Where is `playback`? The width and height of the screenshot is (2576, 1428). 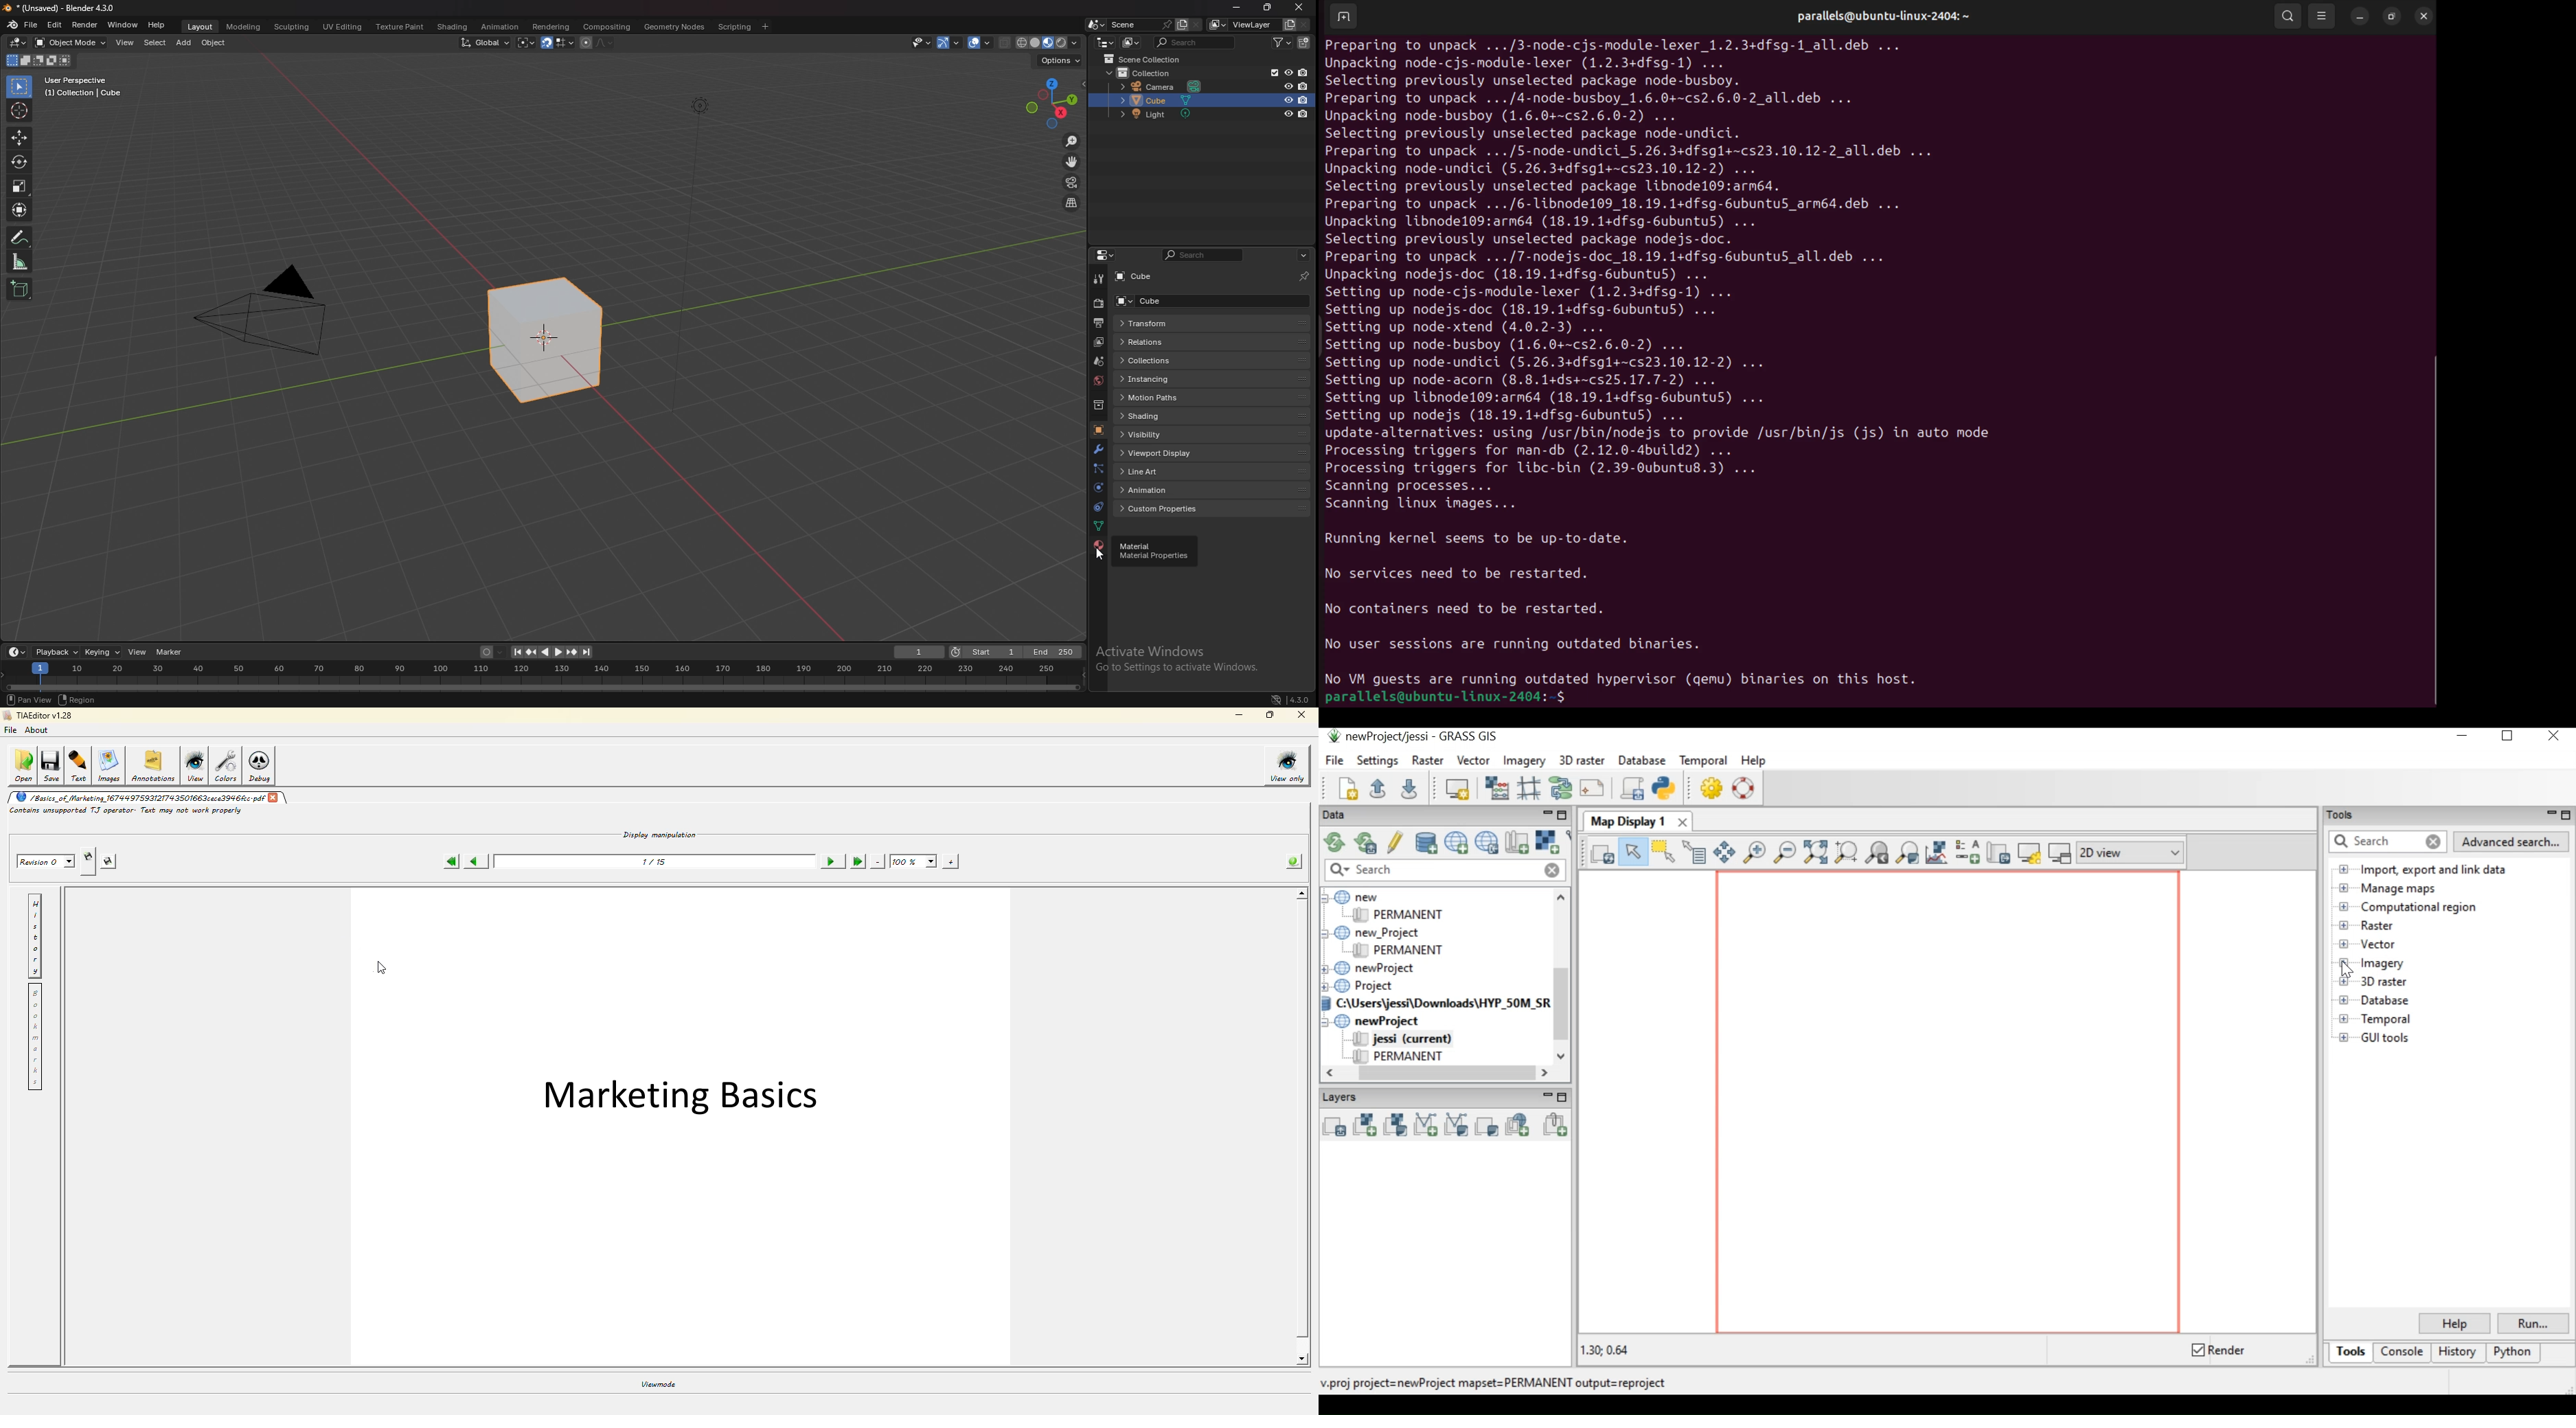
playback is located at coordinates (58, 652).